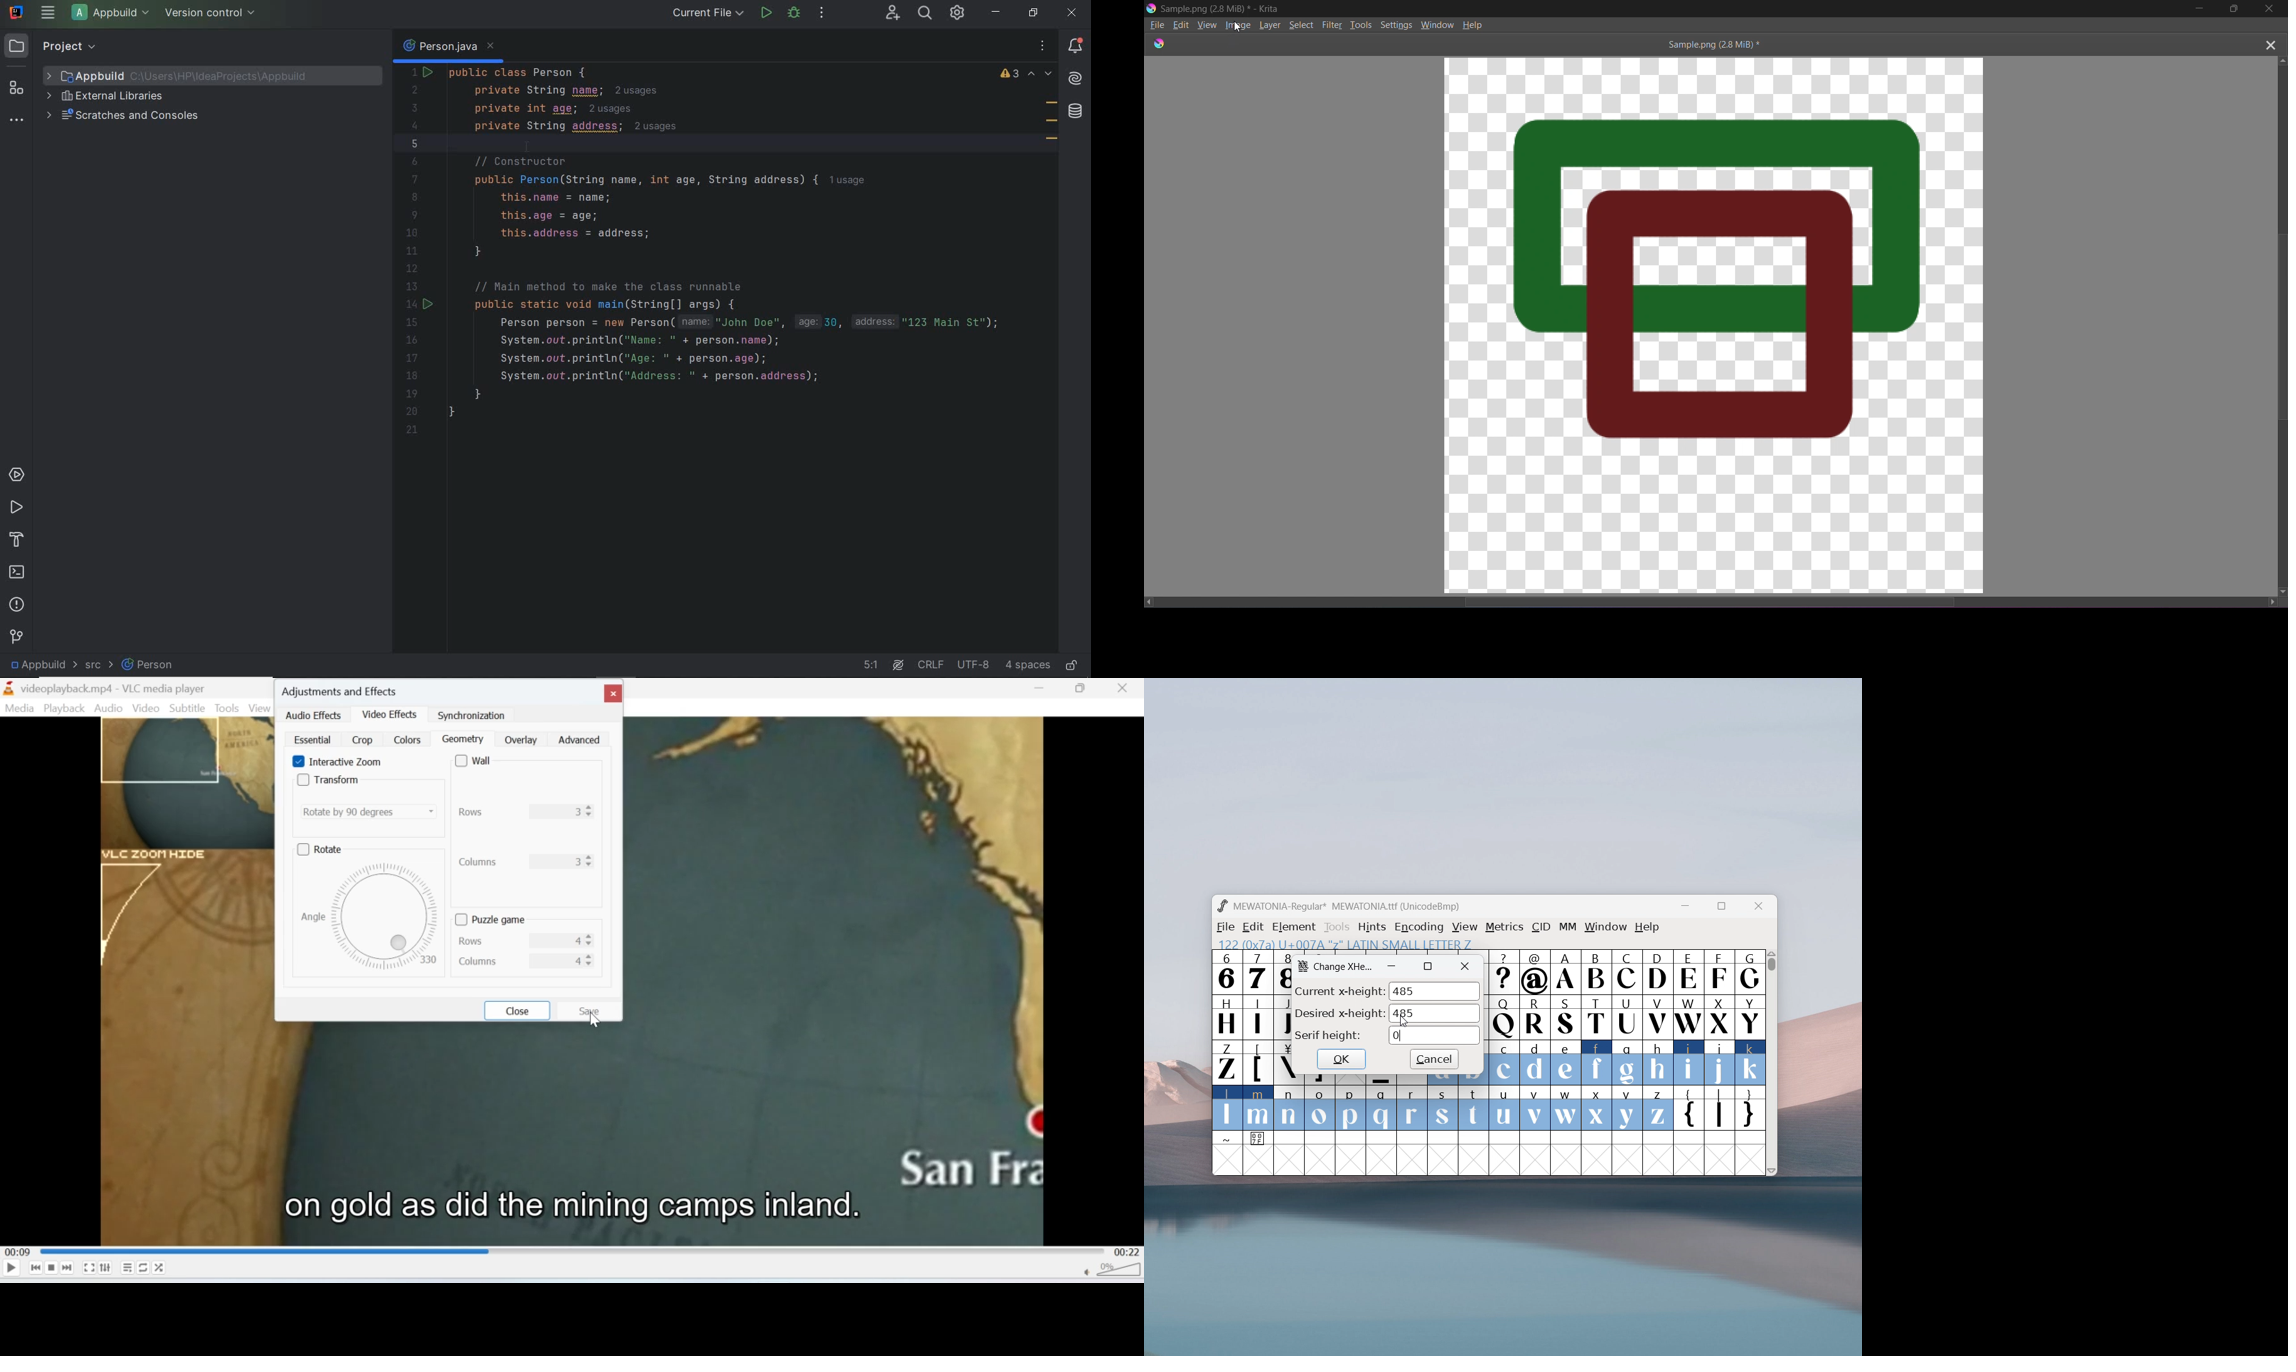  What do you see at coordinates (18, 12) in the screenshot?
I see `system name` at bounding box center [18, 12].